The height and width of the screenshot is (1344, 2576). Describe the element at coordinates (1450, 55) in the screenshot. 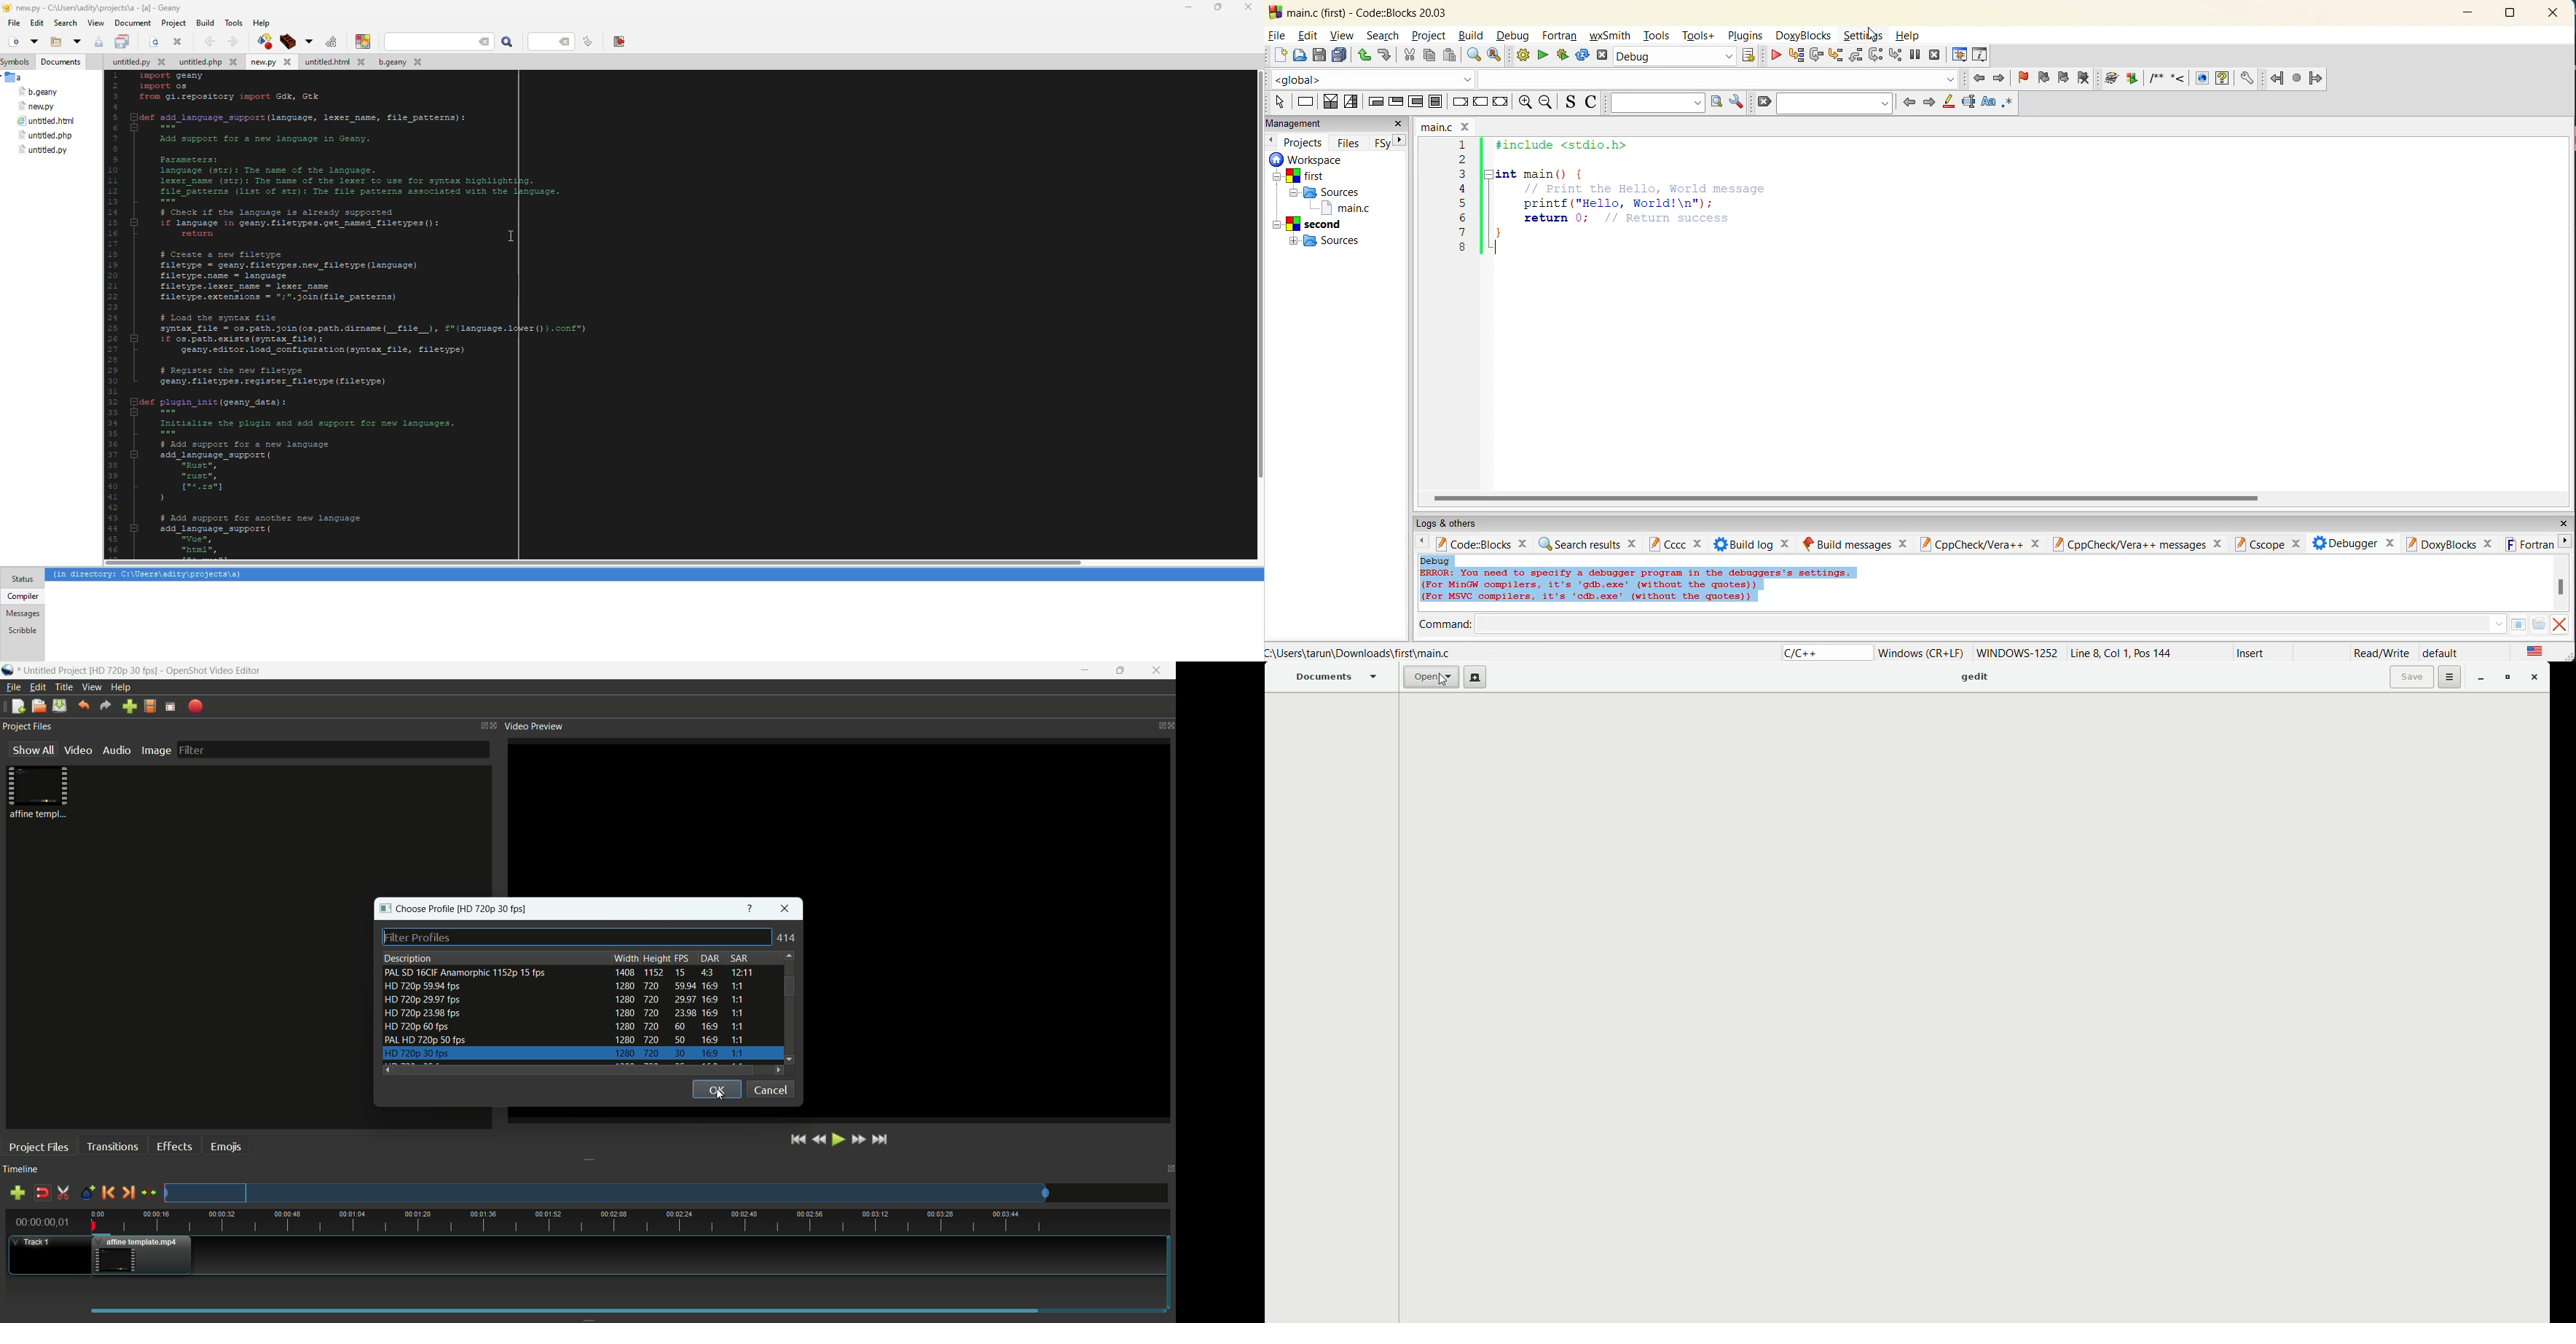

I see `paste` at that location.